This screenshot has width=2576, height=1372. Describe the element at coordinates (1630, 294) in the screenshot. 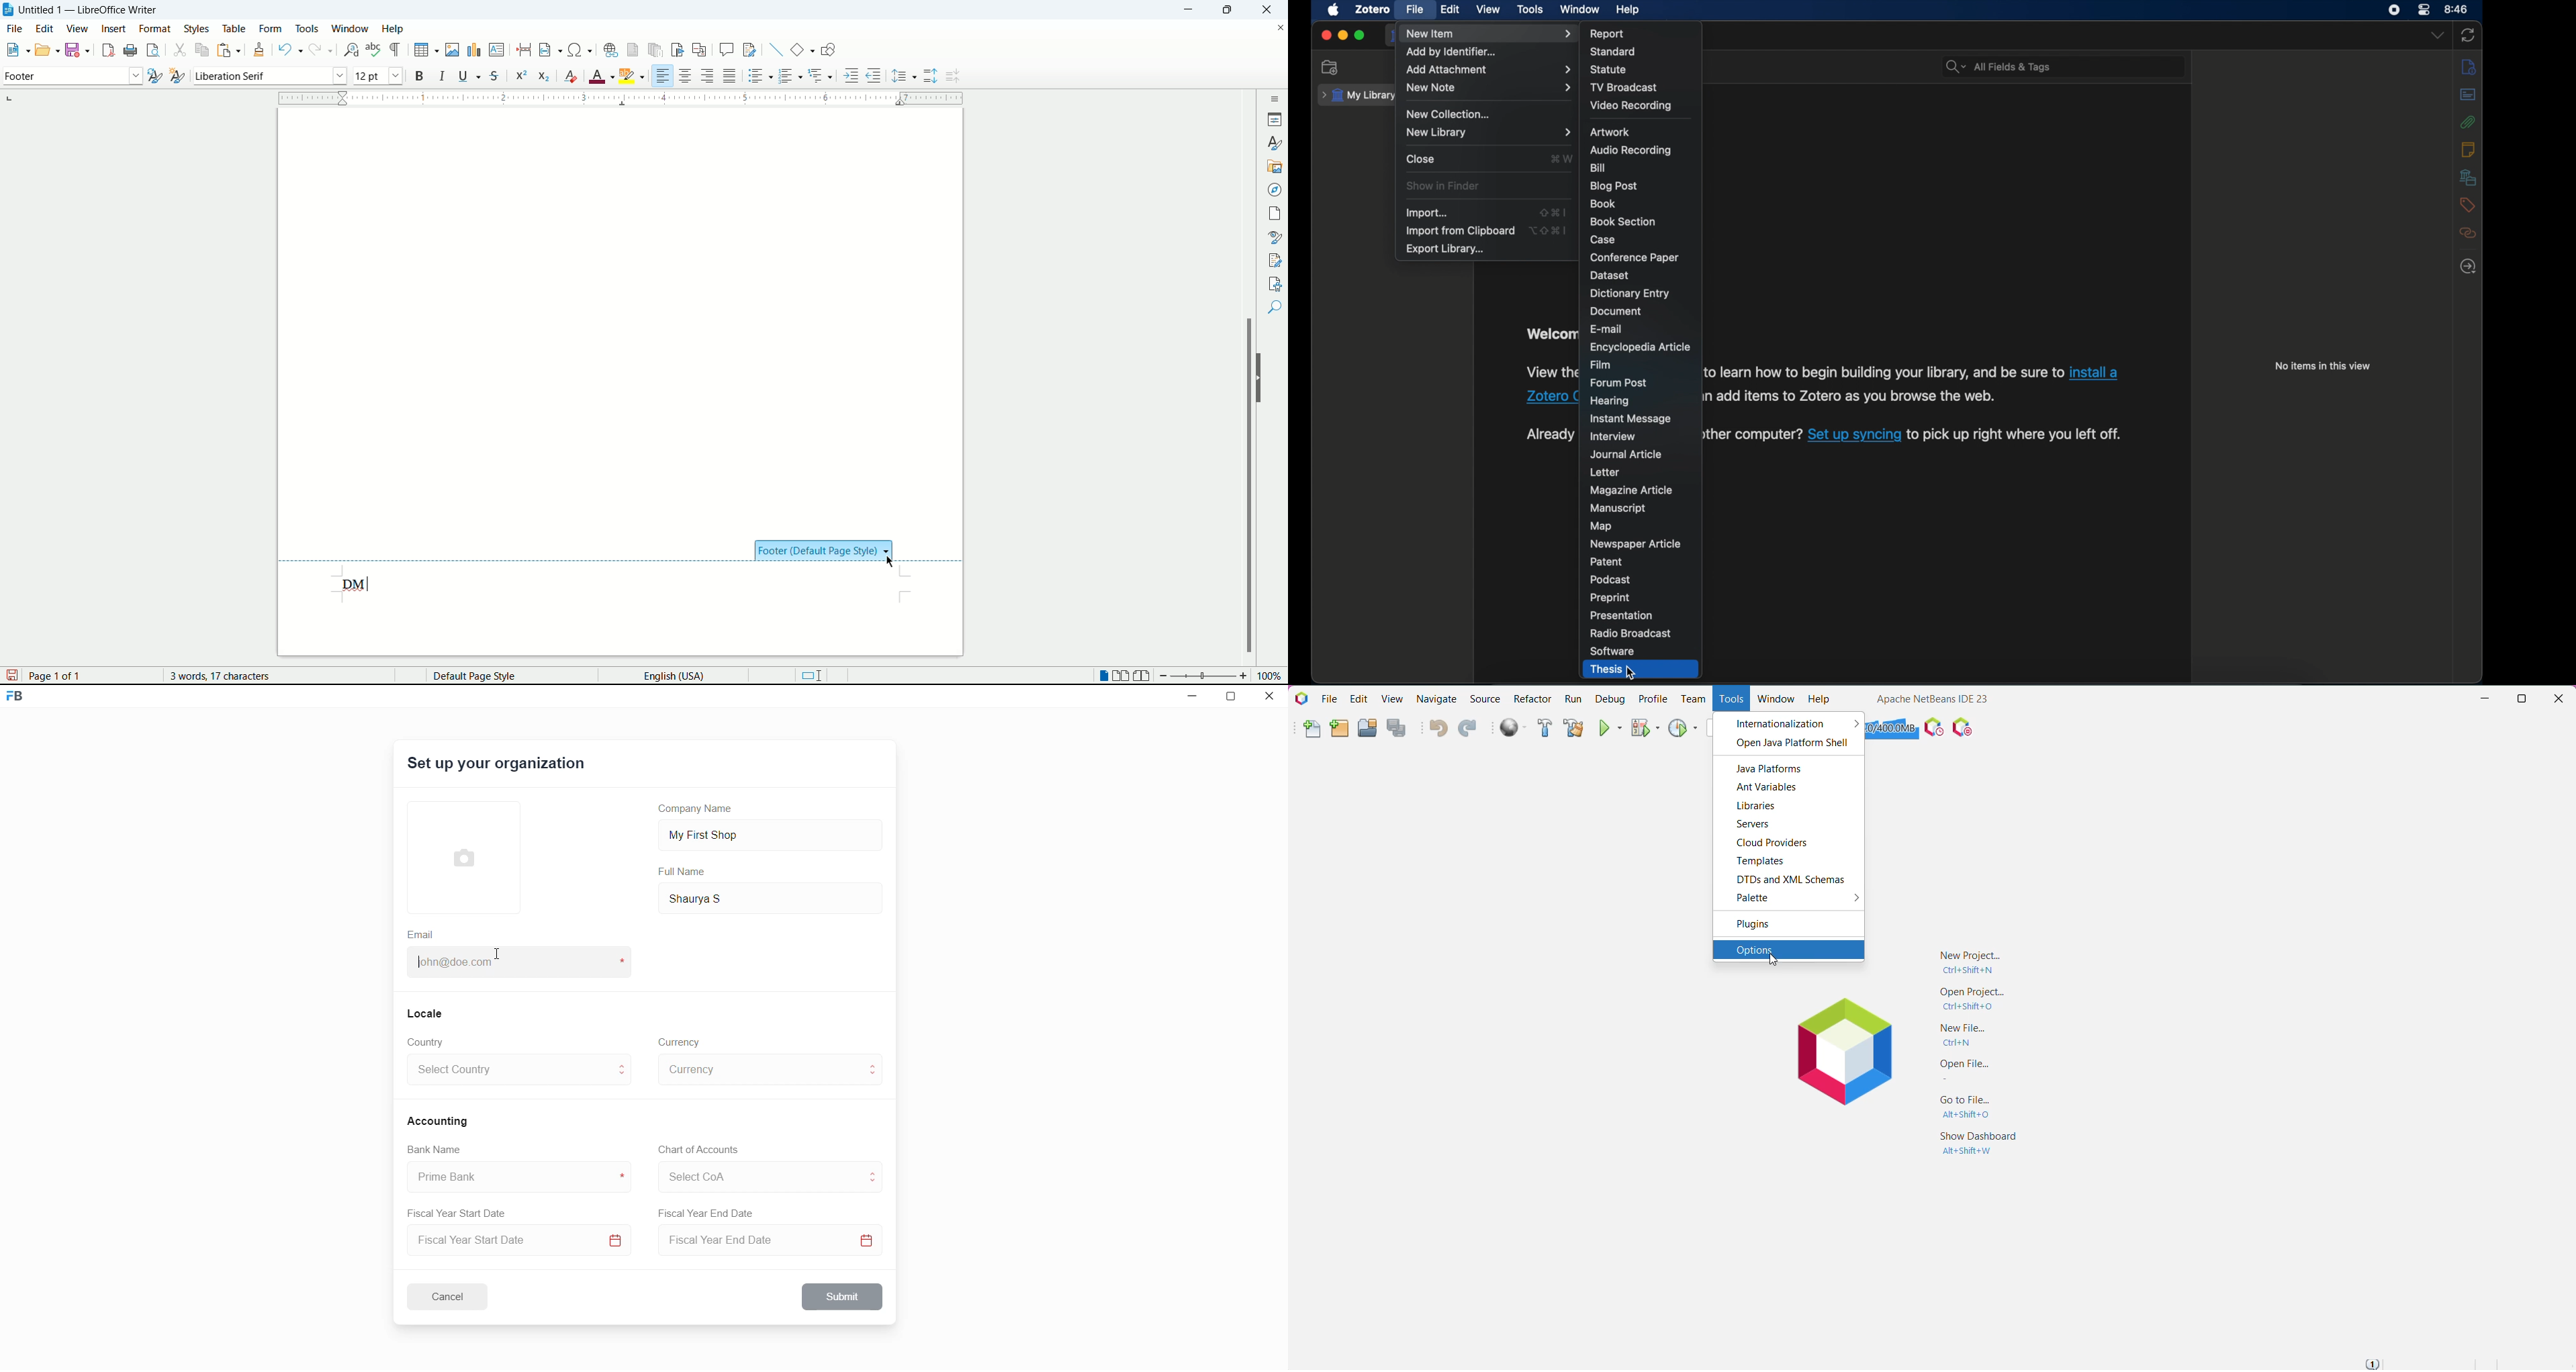

I see `dictionary entry` at that location.